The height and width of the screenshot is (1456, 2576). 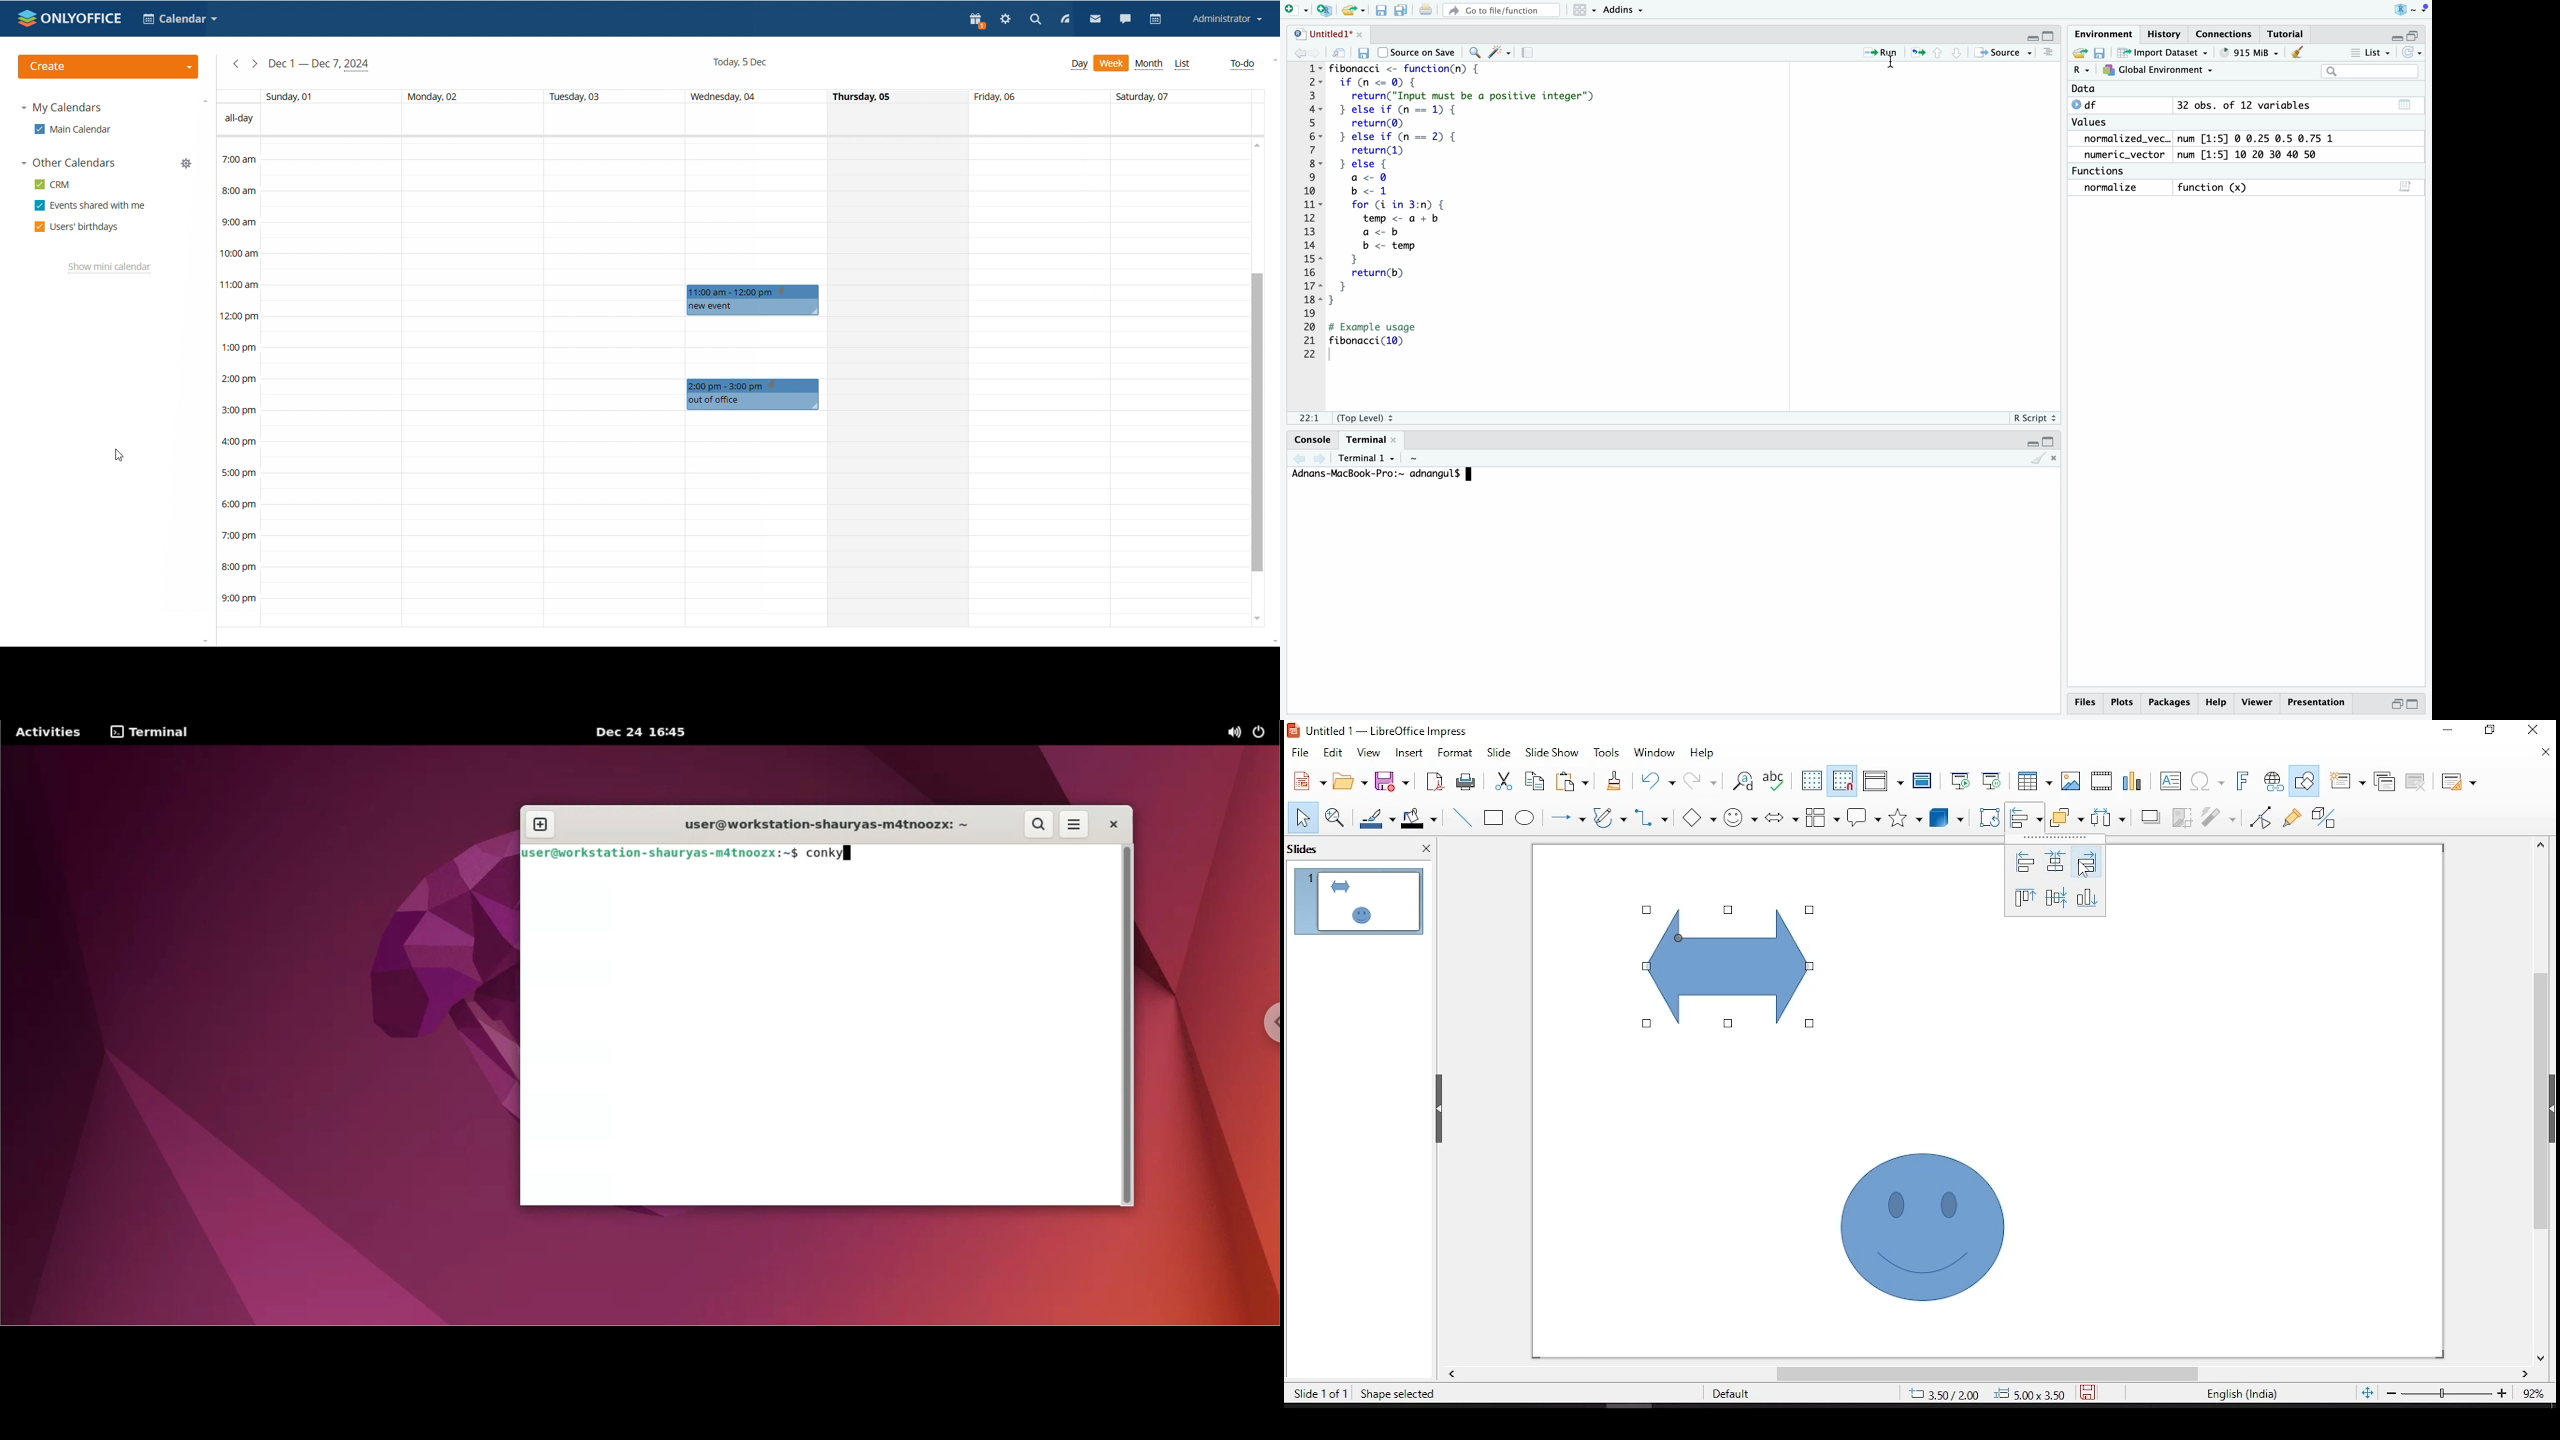 What do you see at coordinates (1536, 782) in the screenshot?
I see `copy` at bounding box center [1536, 782].